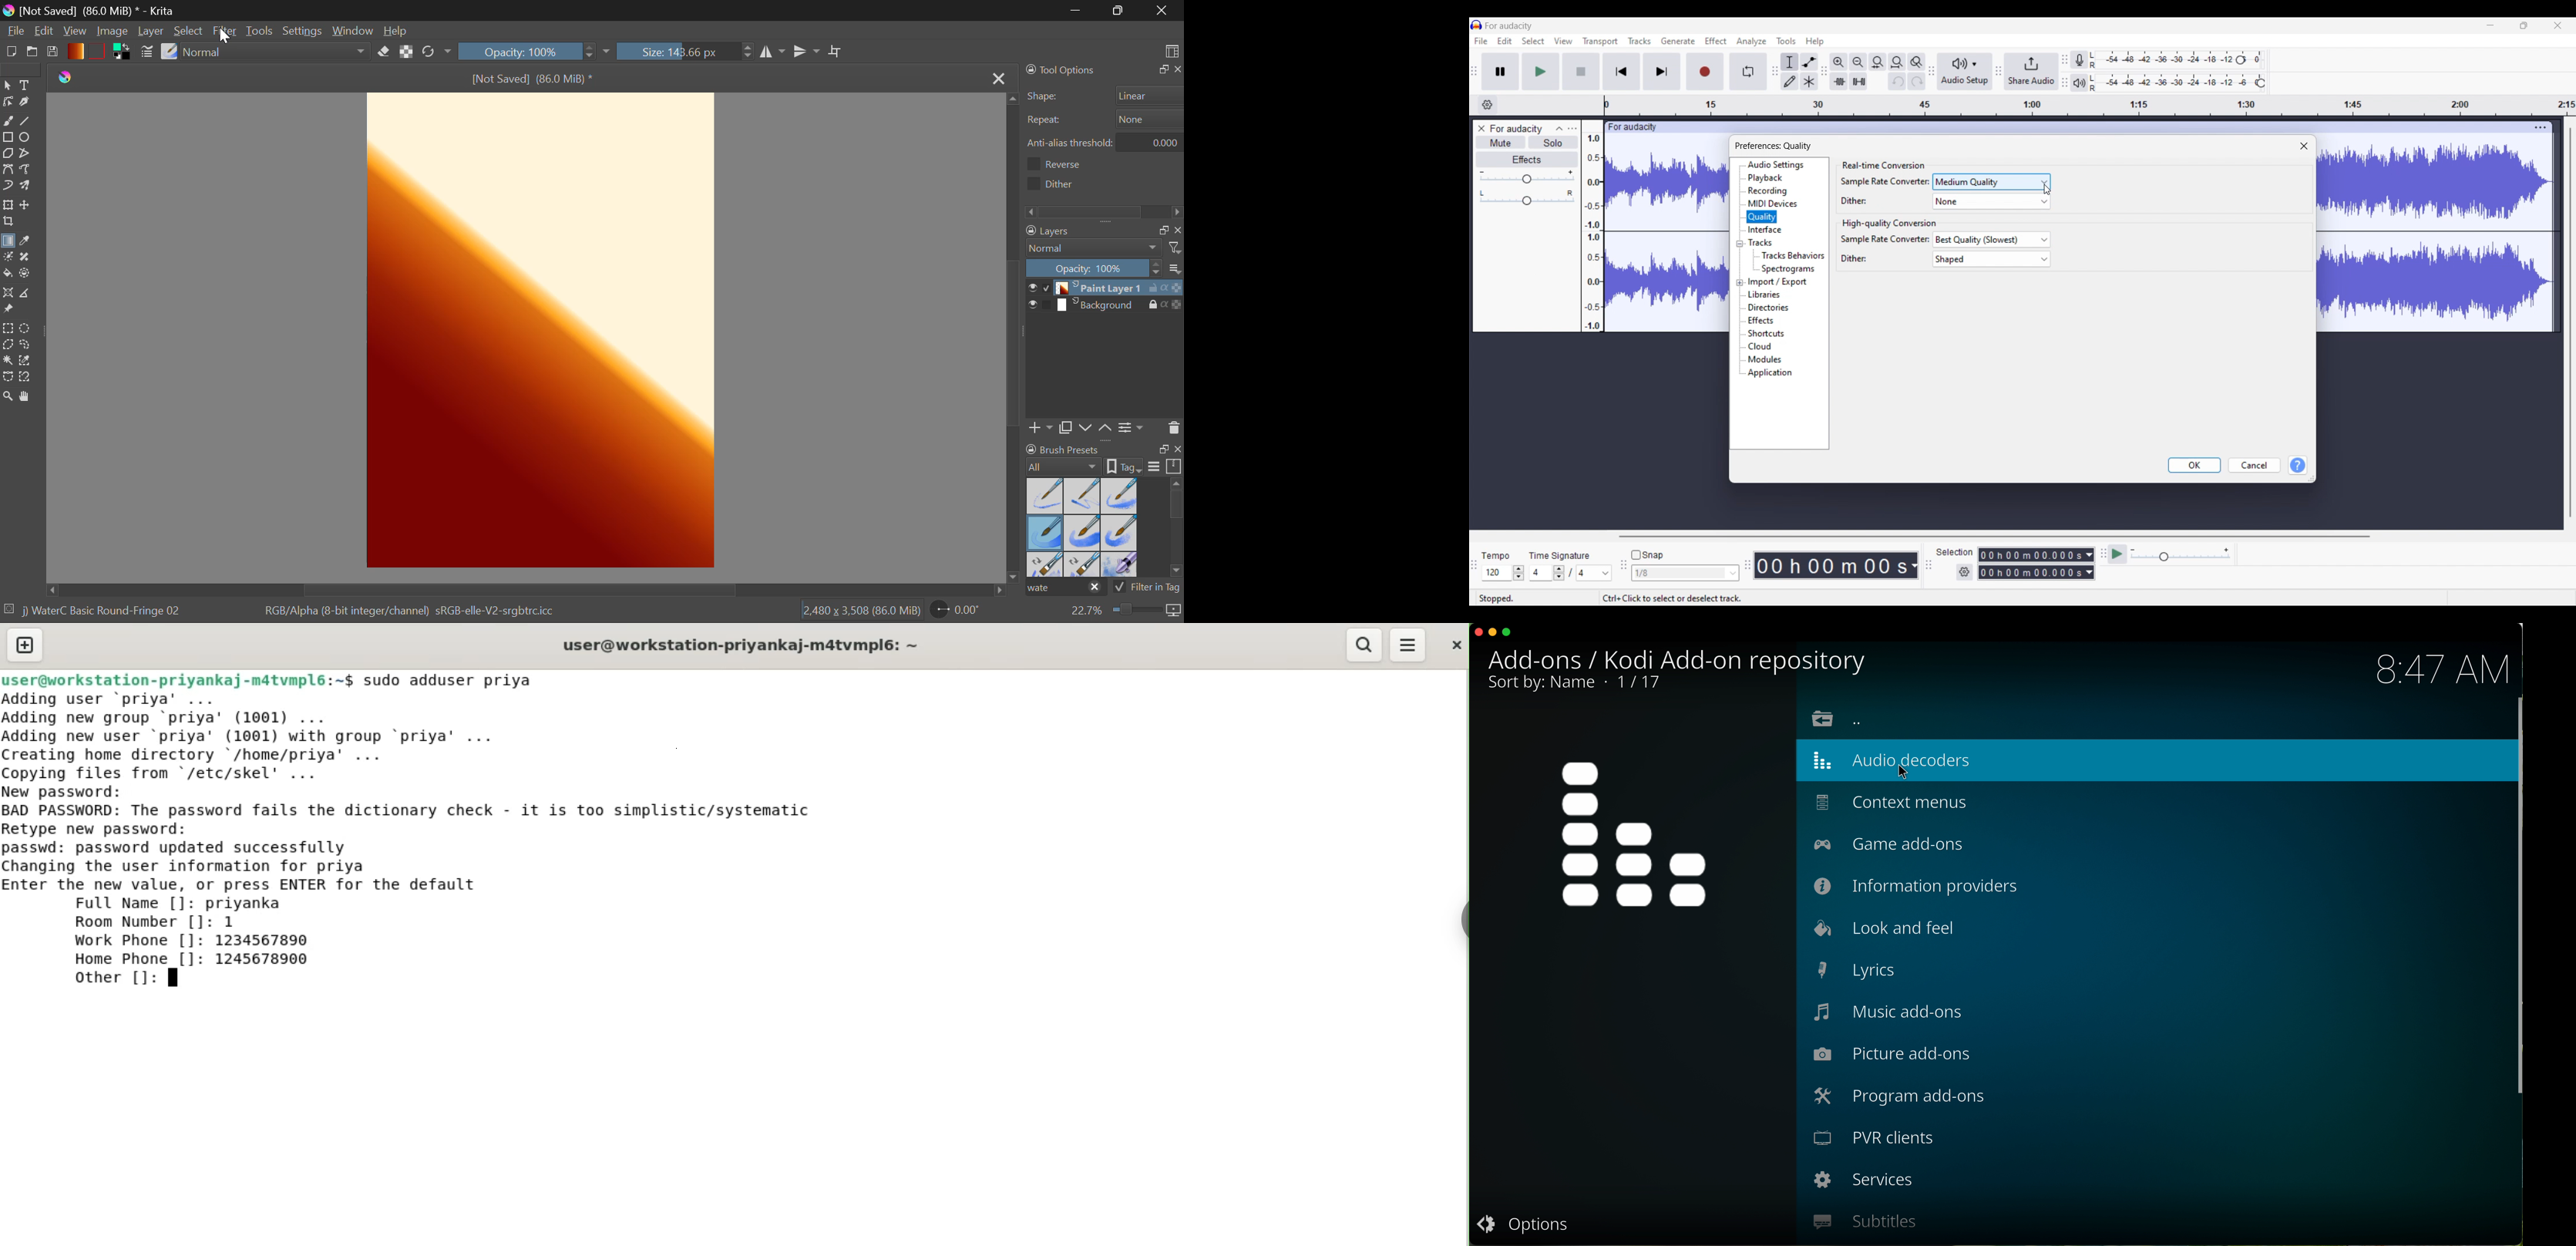 The image size is (2576, 1260). What do you see at coordinates (1515, 130) in the screenshot?
I see `Project name` at bounding box center [1515, 130].